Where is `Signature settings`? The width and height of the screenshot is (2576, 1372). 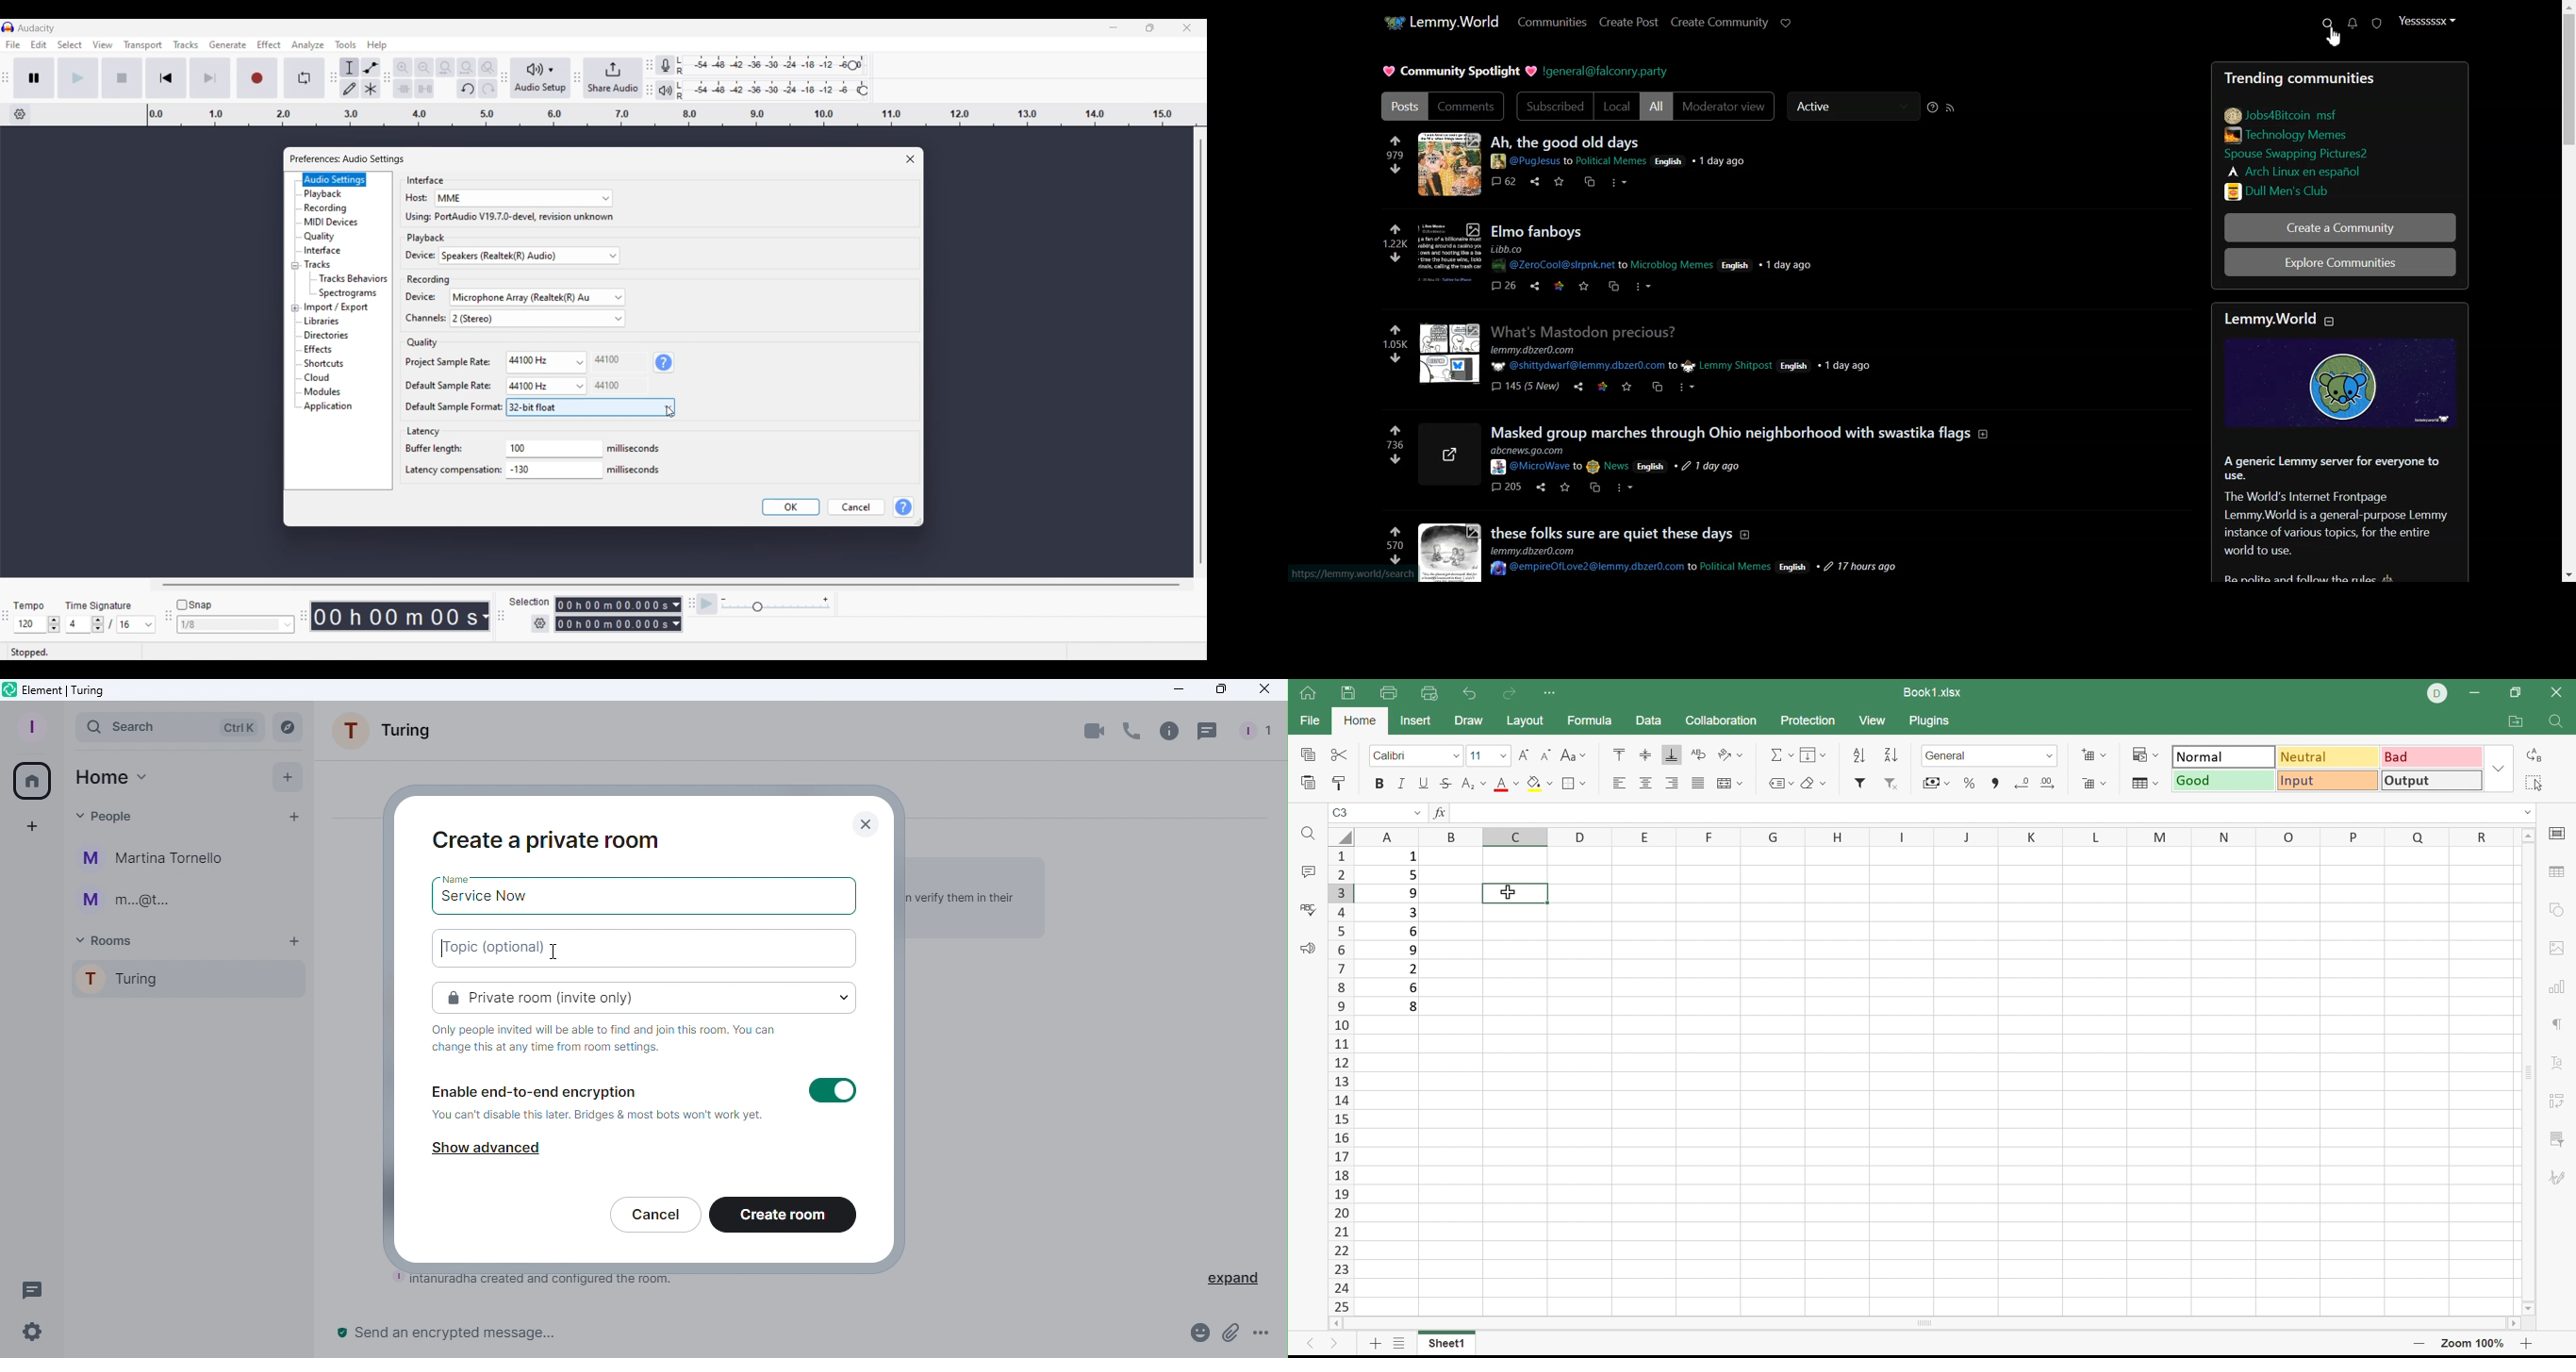 Signature settings is located at coordinates (2559, 1179).